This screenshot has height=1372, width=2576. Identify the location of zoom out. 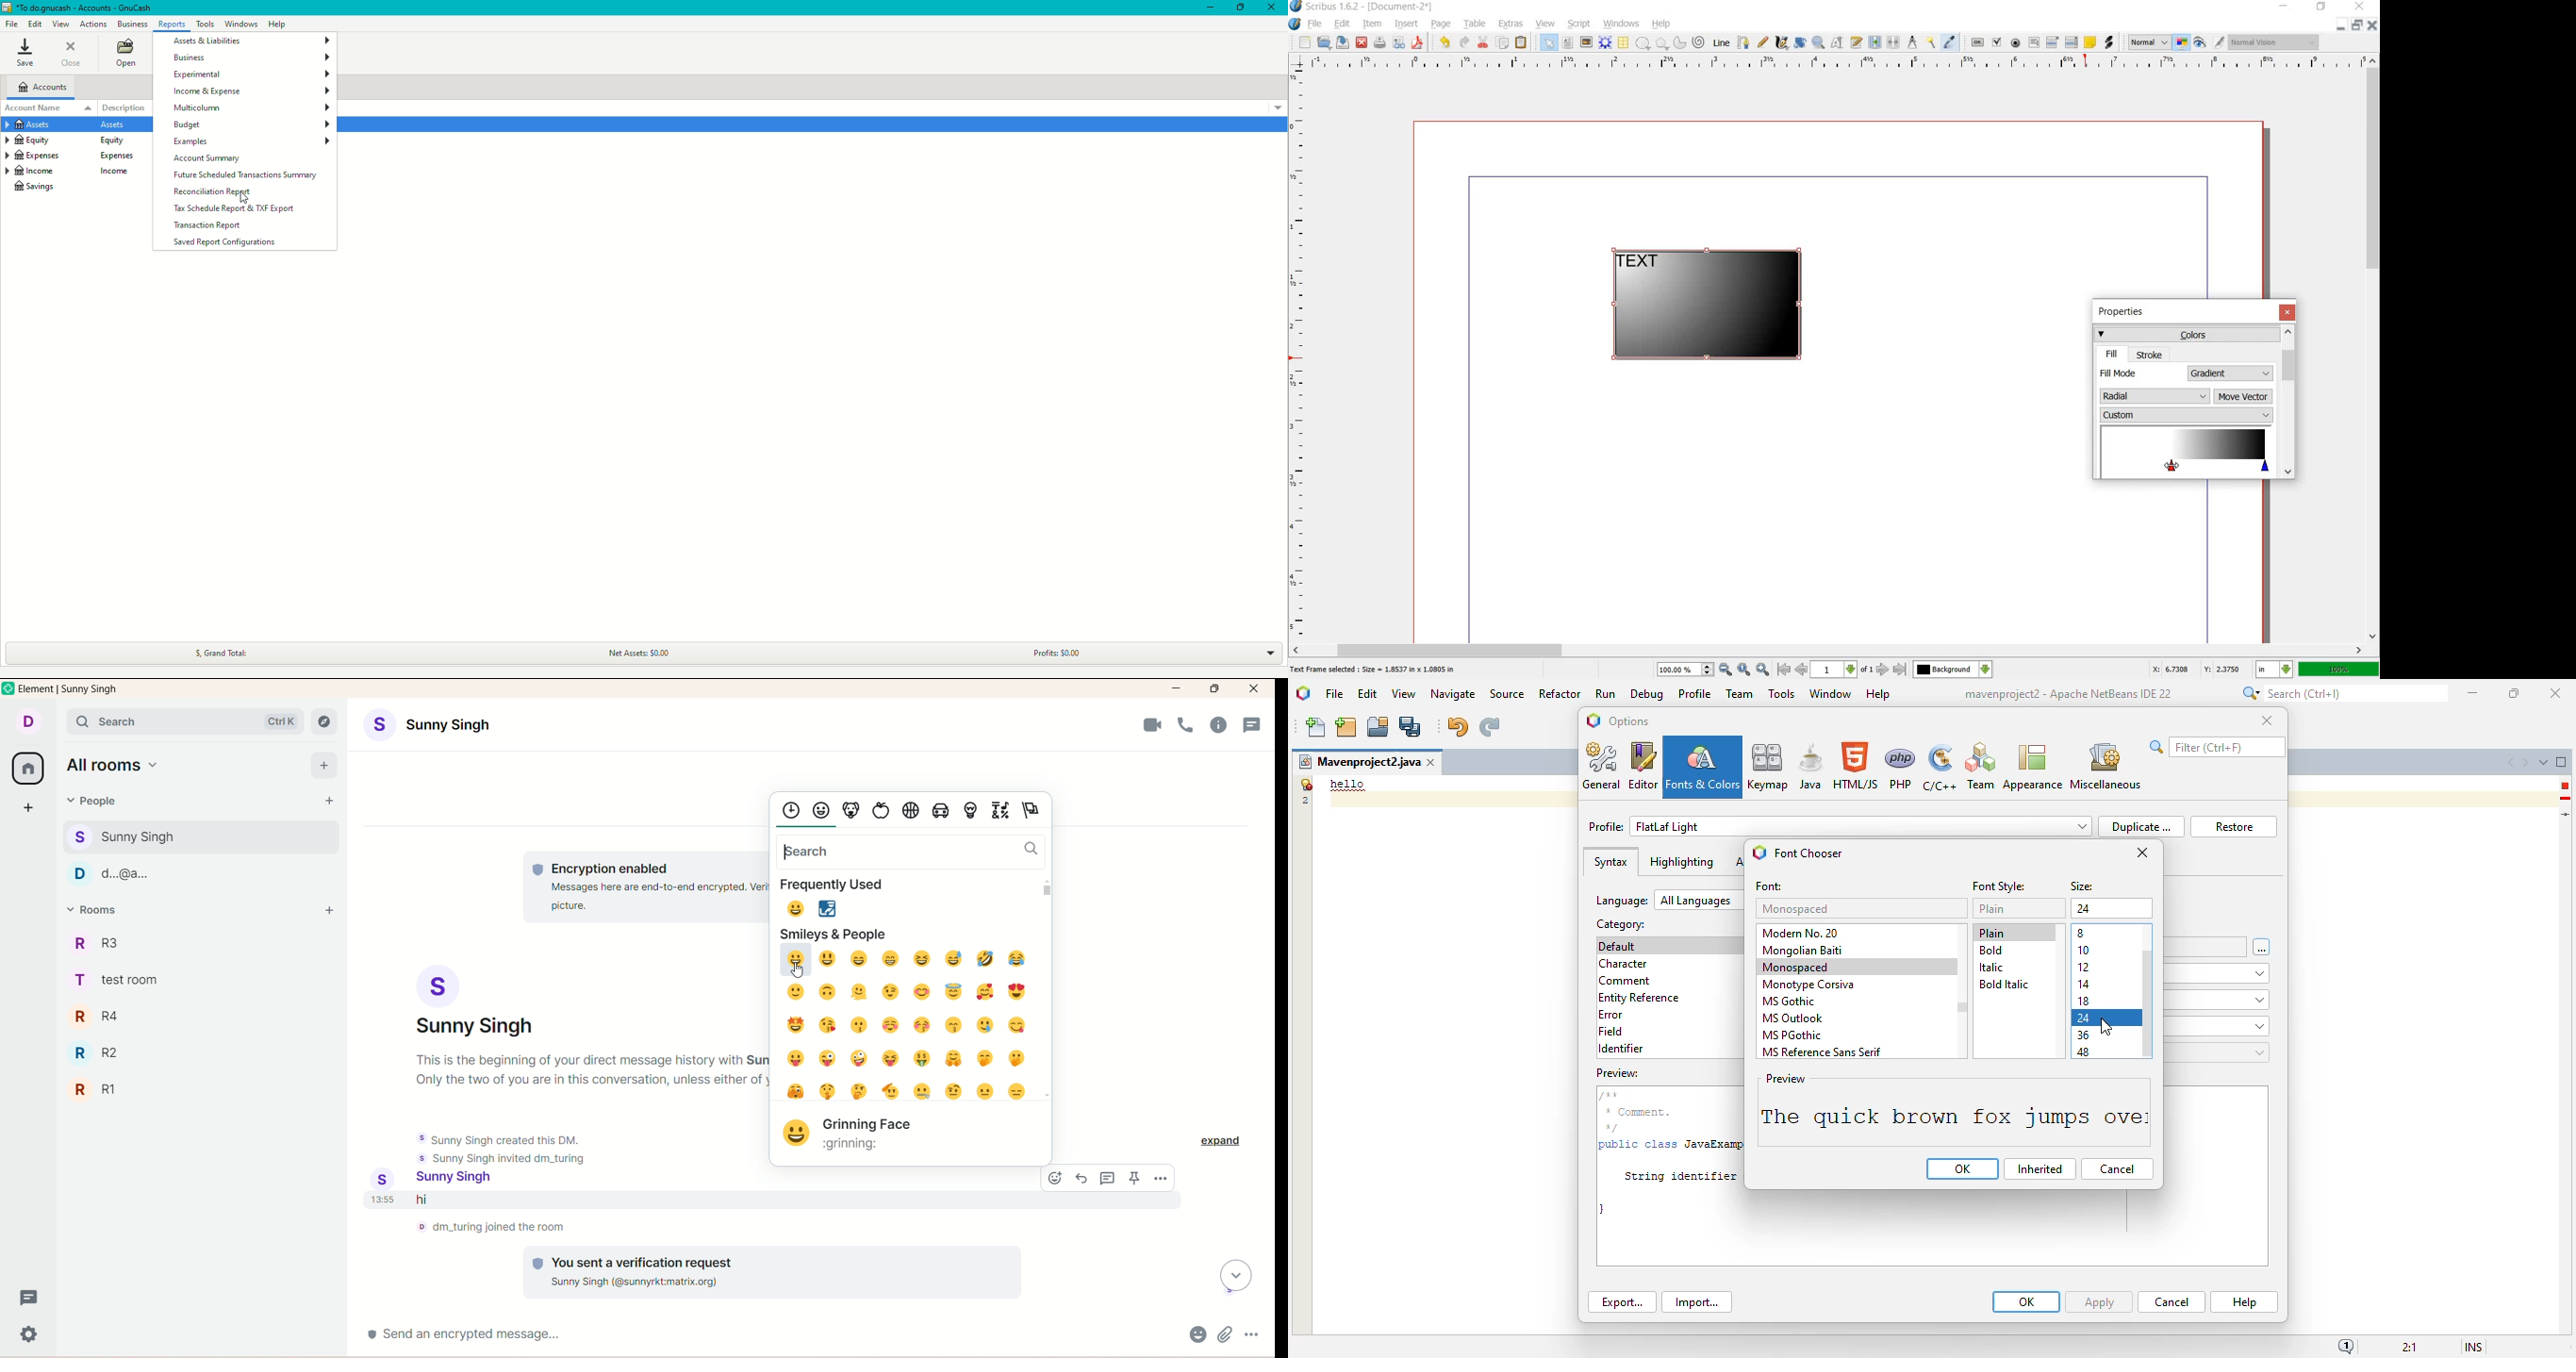
(1726, 670).